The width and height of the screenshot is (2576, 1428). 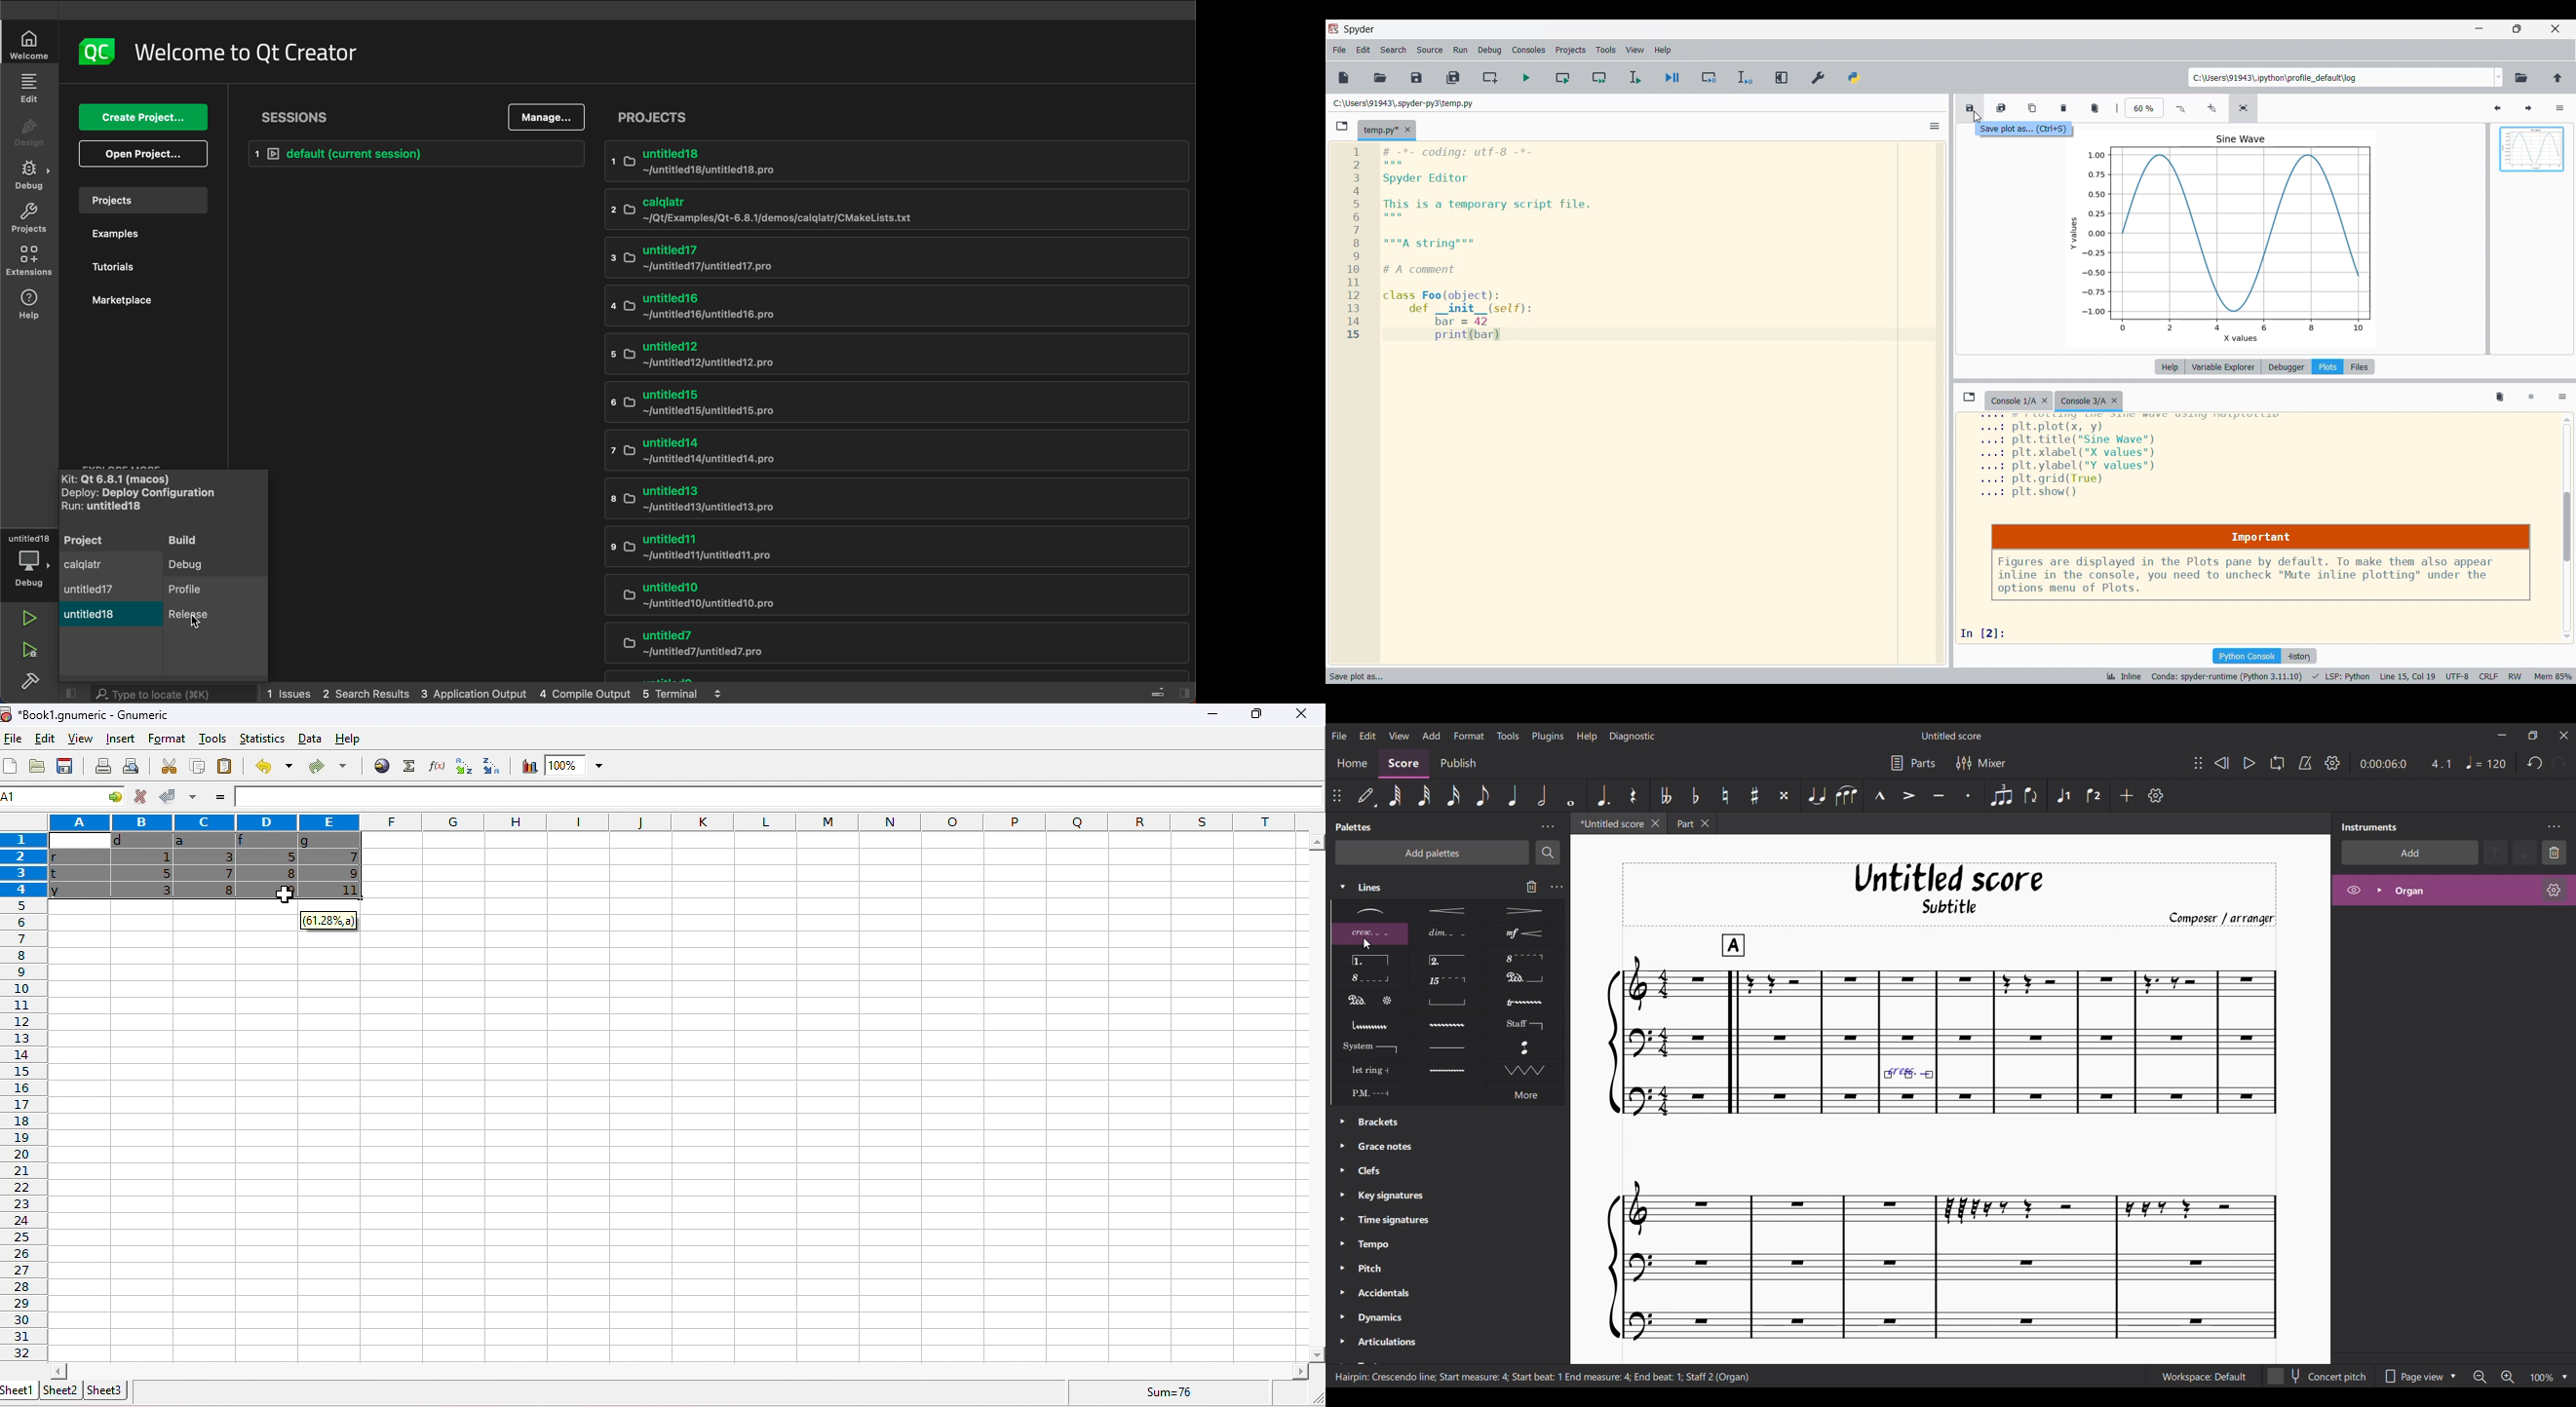 I want to click on Highlighted after current selection, so click(x=2064, y=796).